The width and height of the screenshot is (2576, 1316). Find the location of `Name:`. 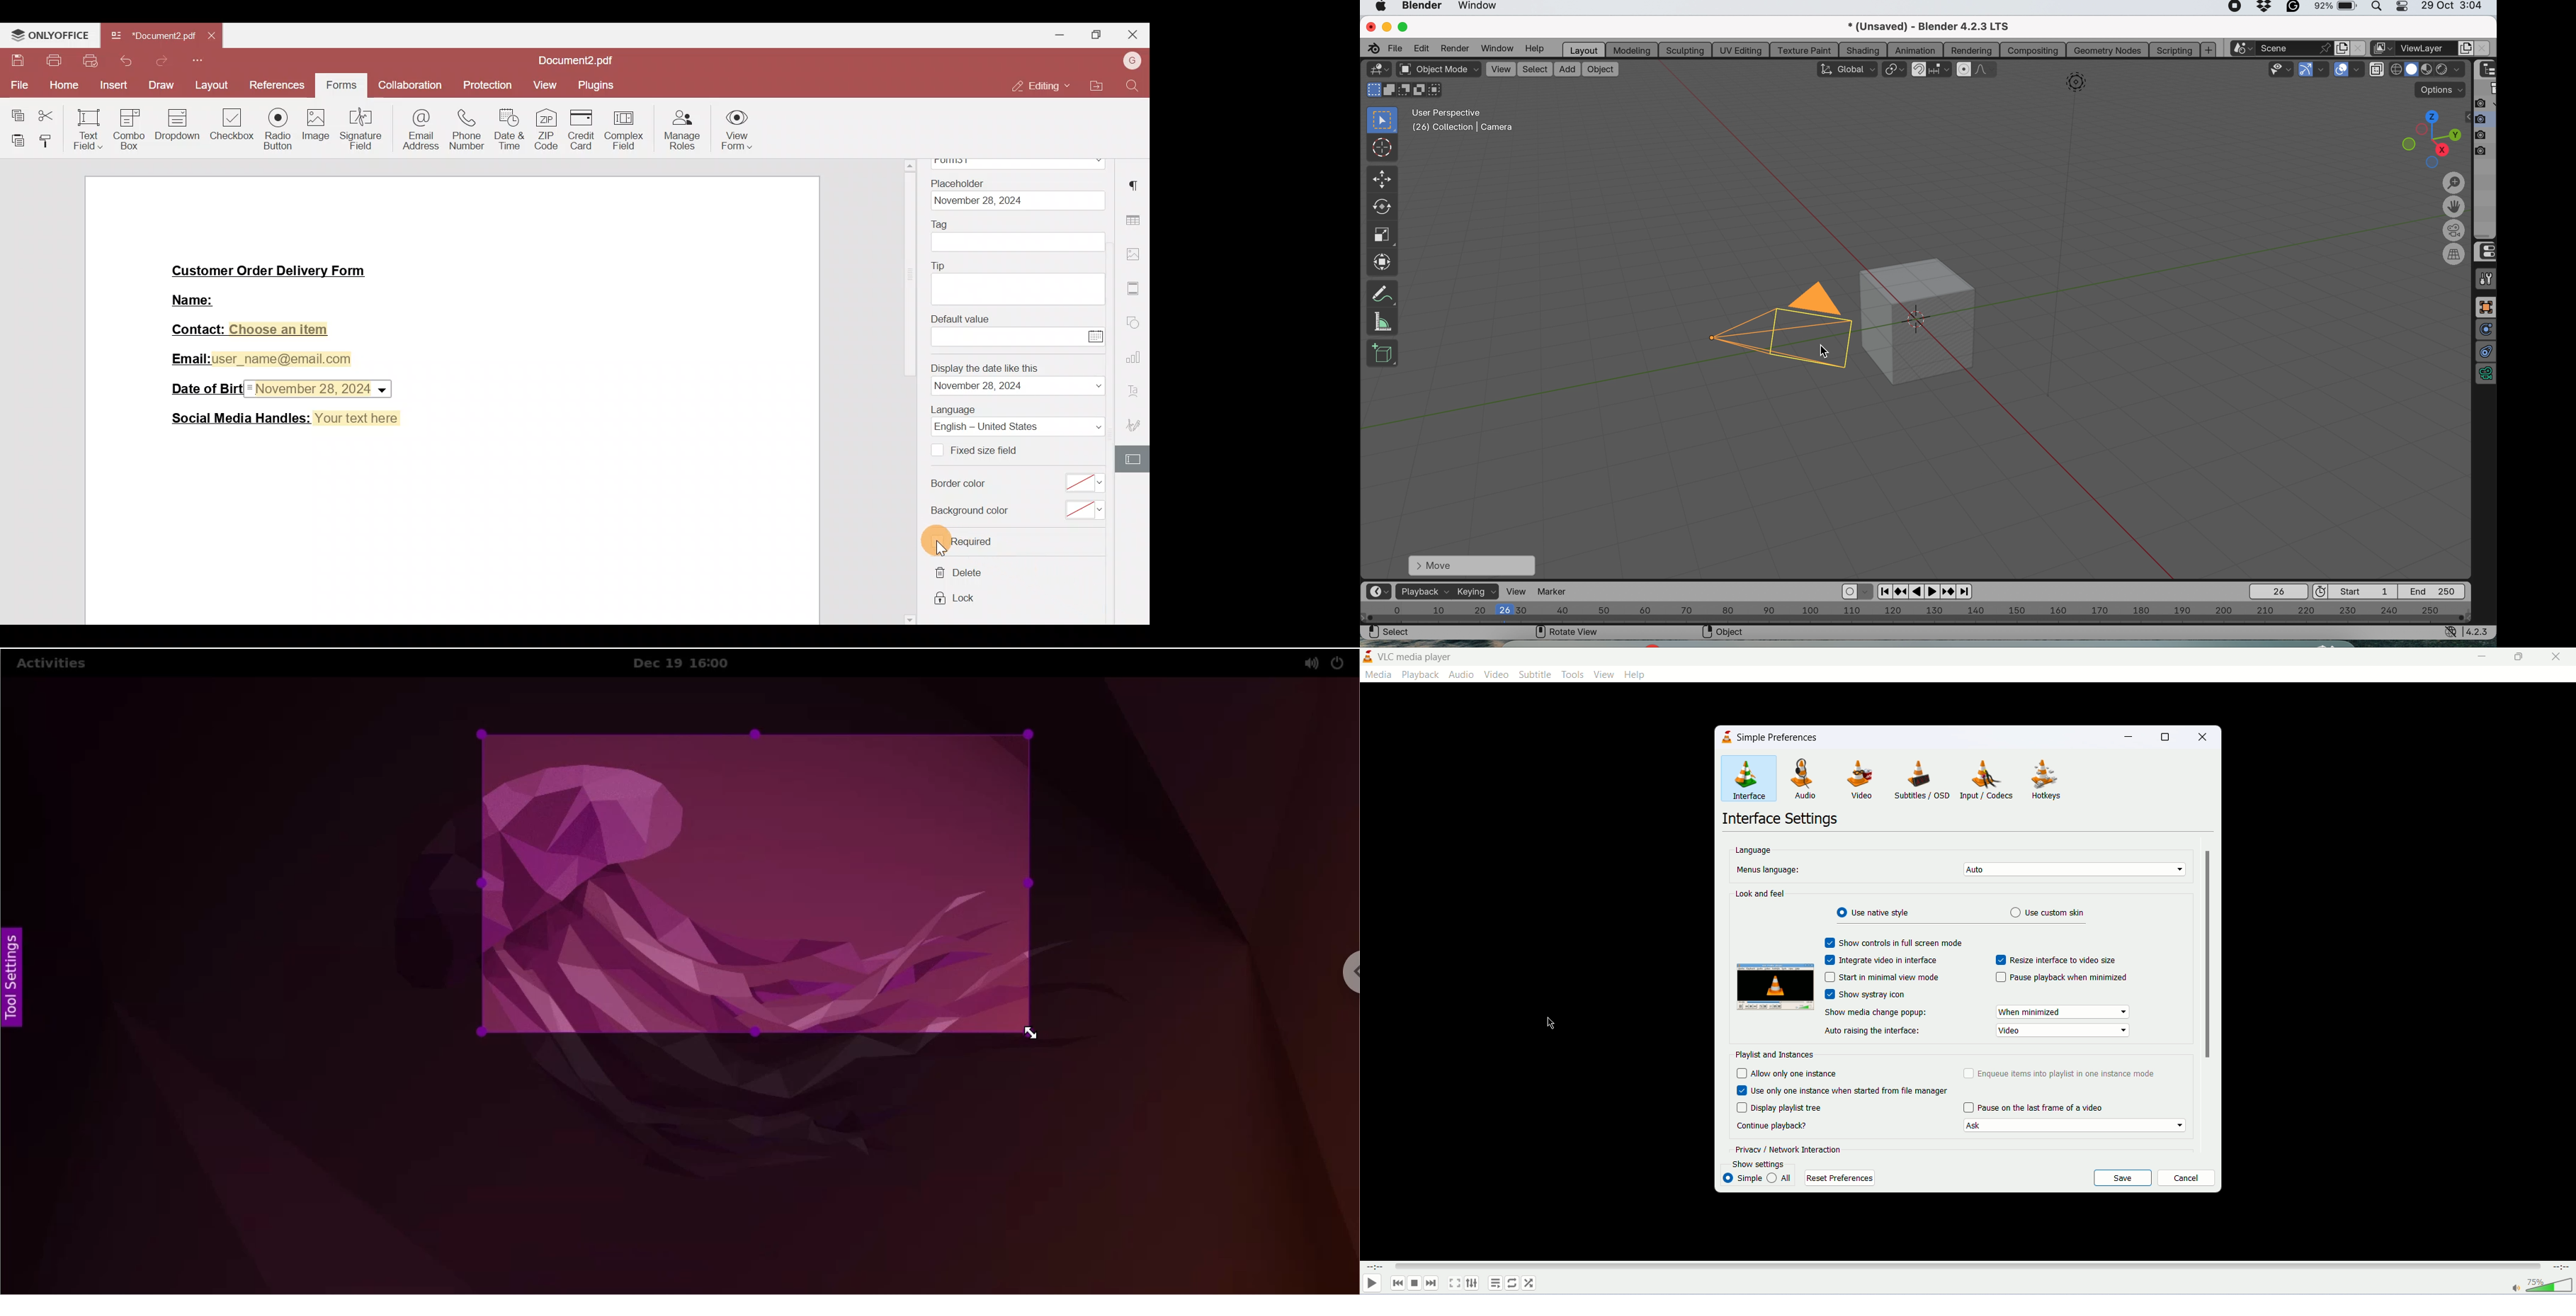

Name: is located at coordinates (195, 299).